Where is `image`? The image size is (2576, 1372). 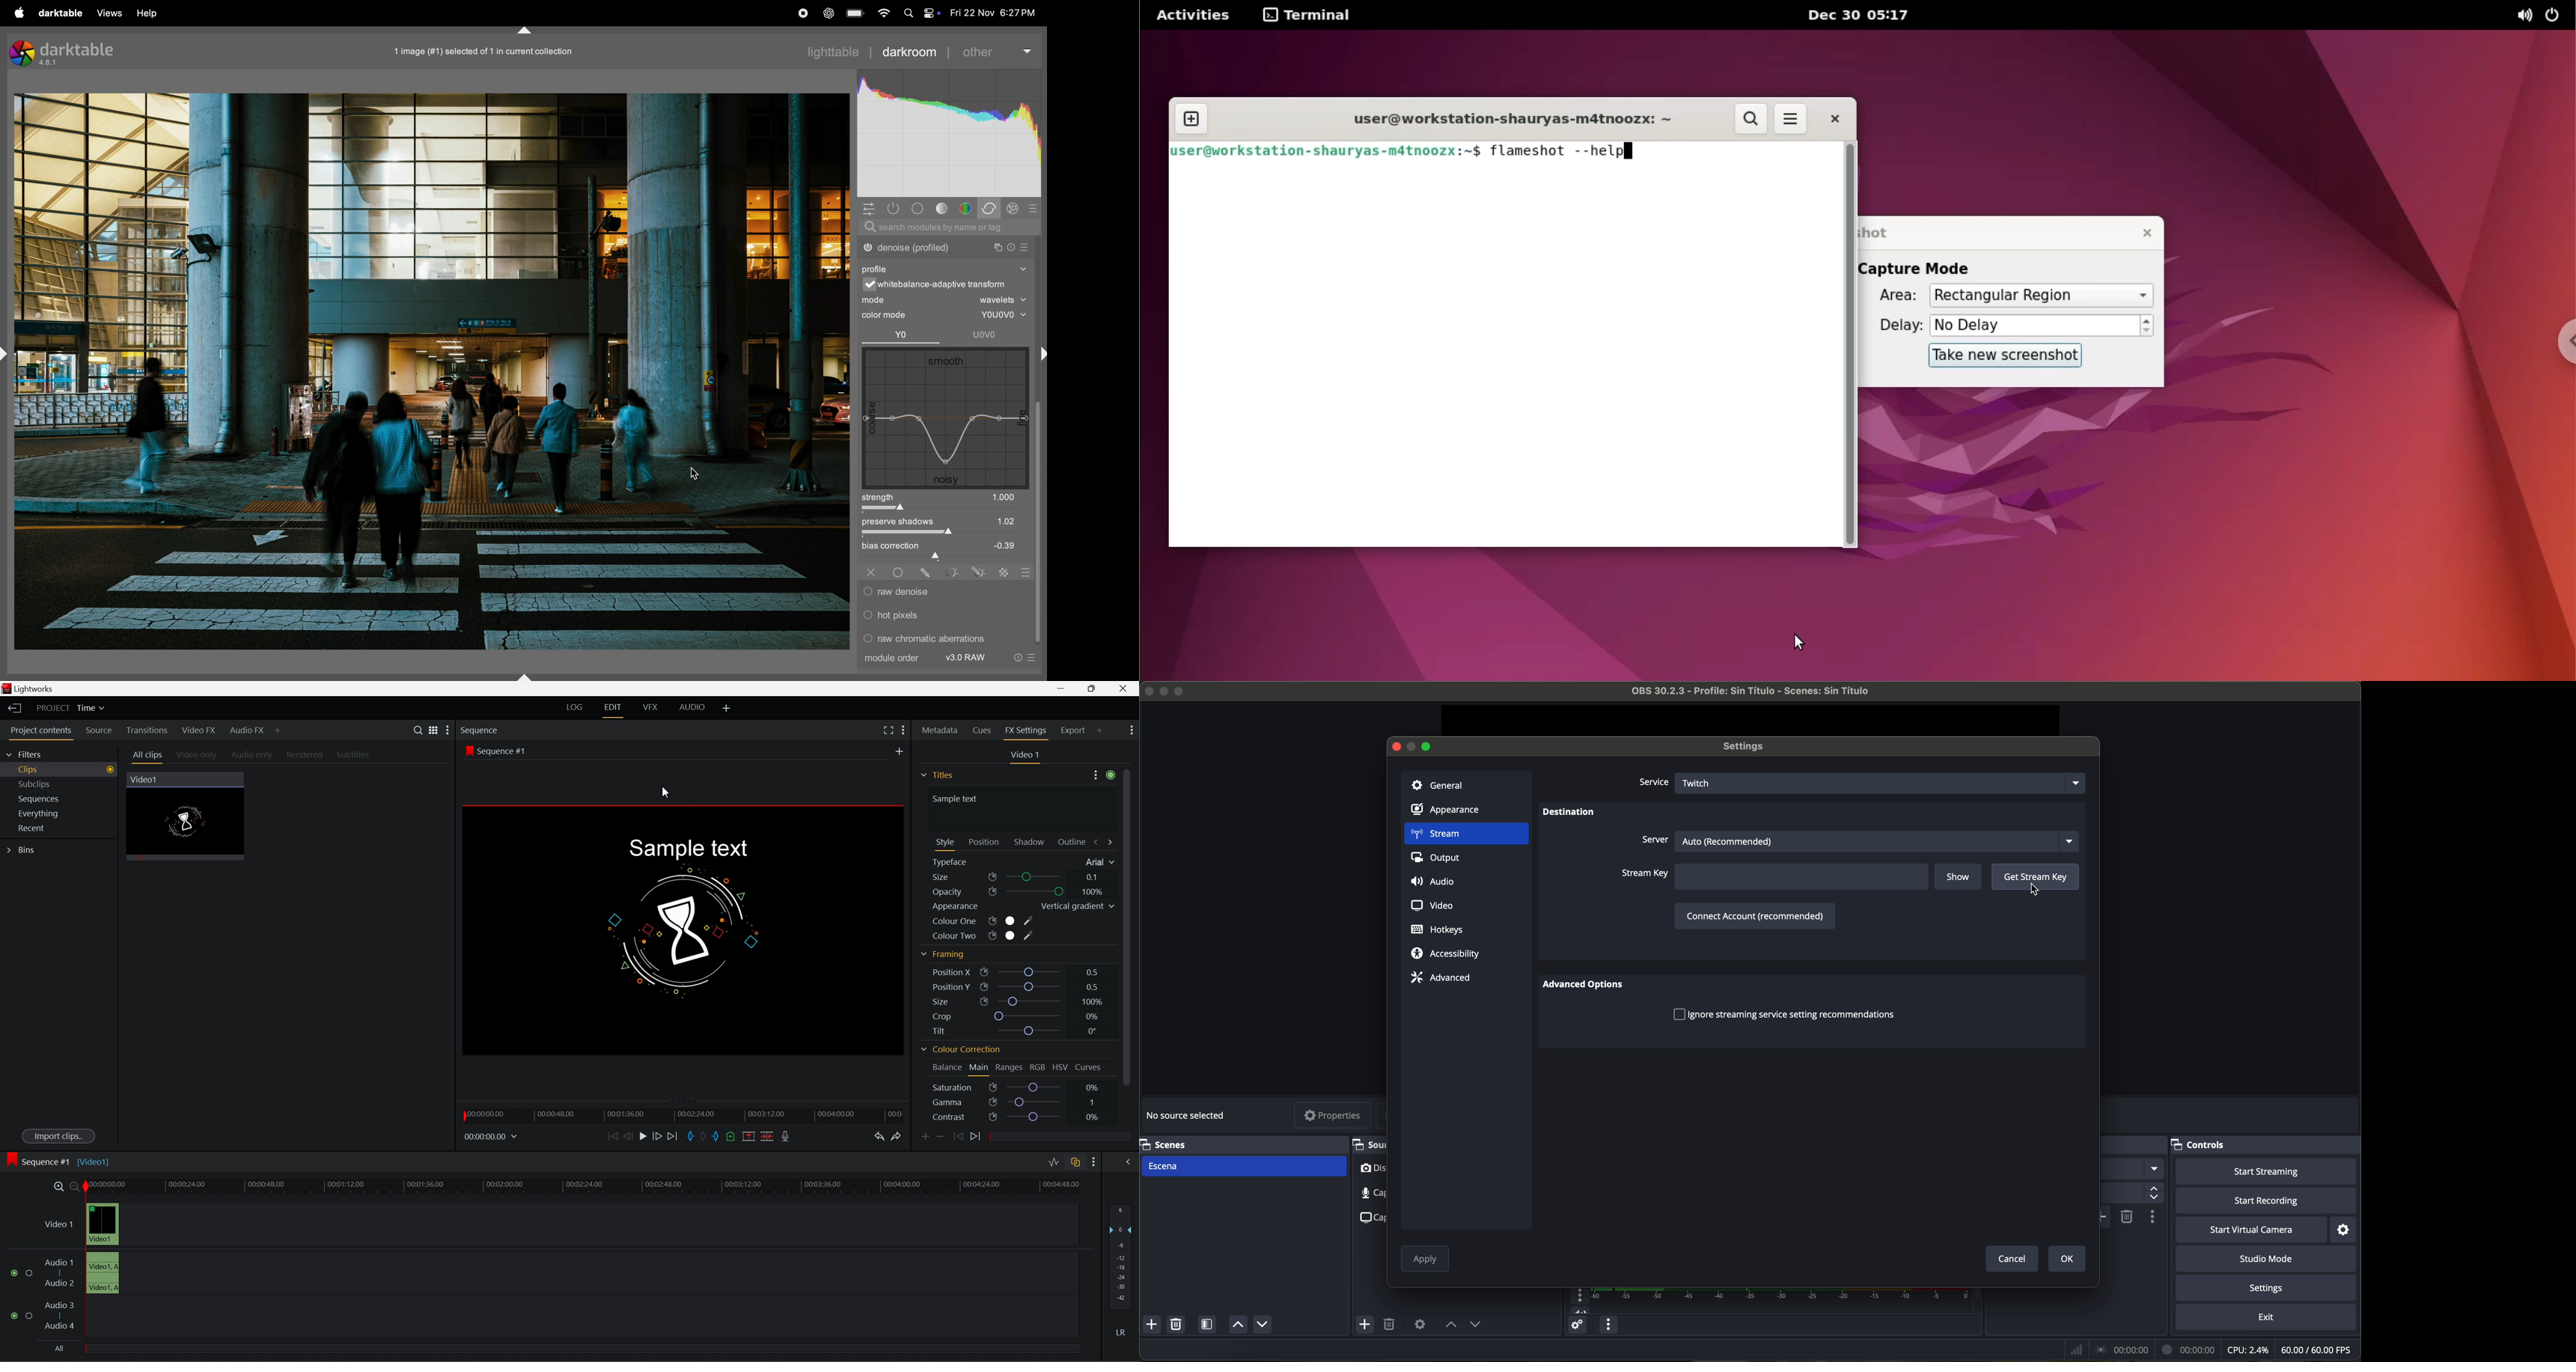 image is located at coordinates (687, 930).